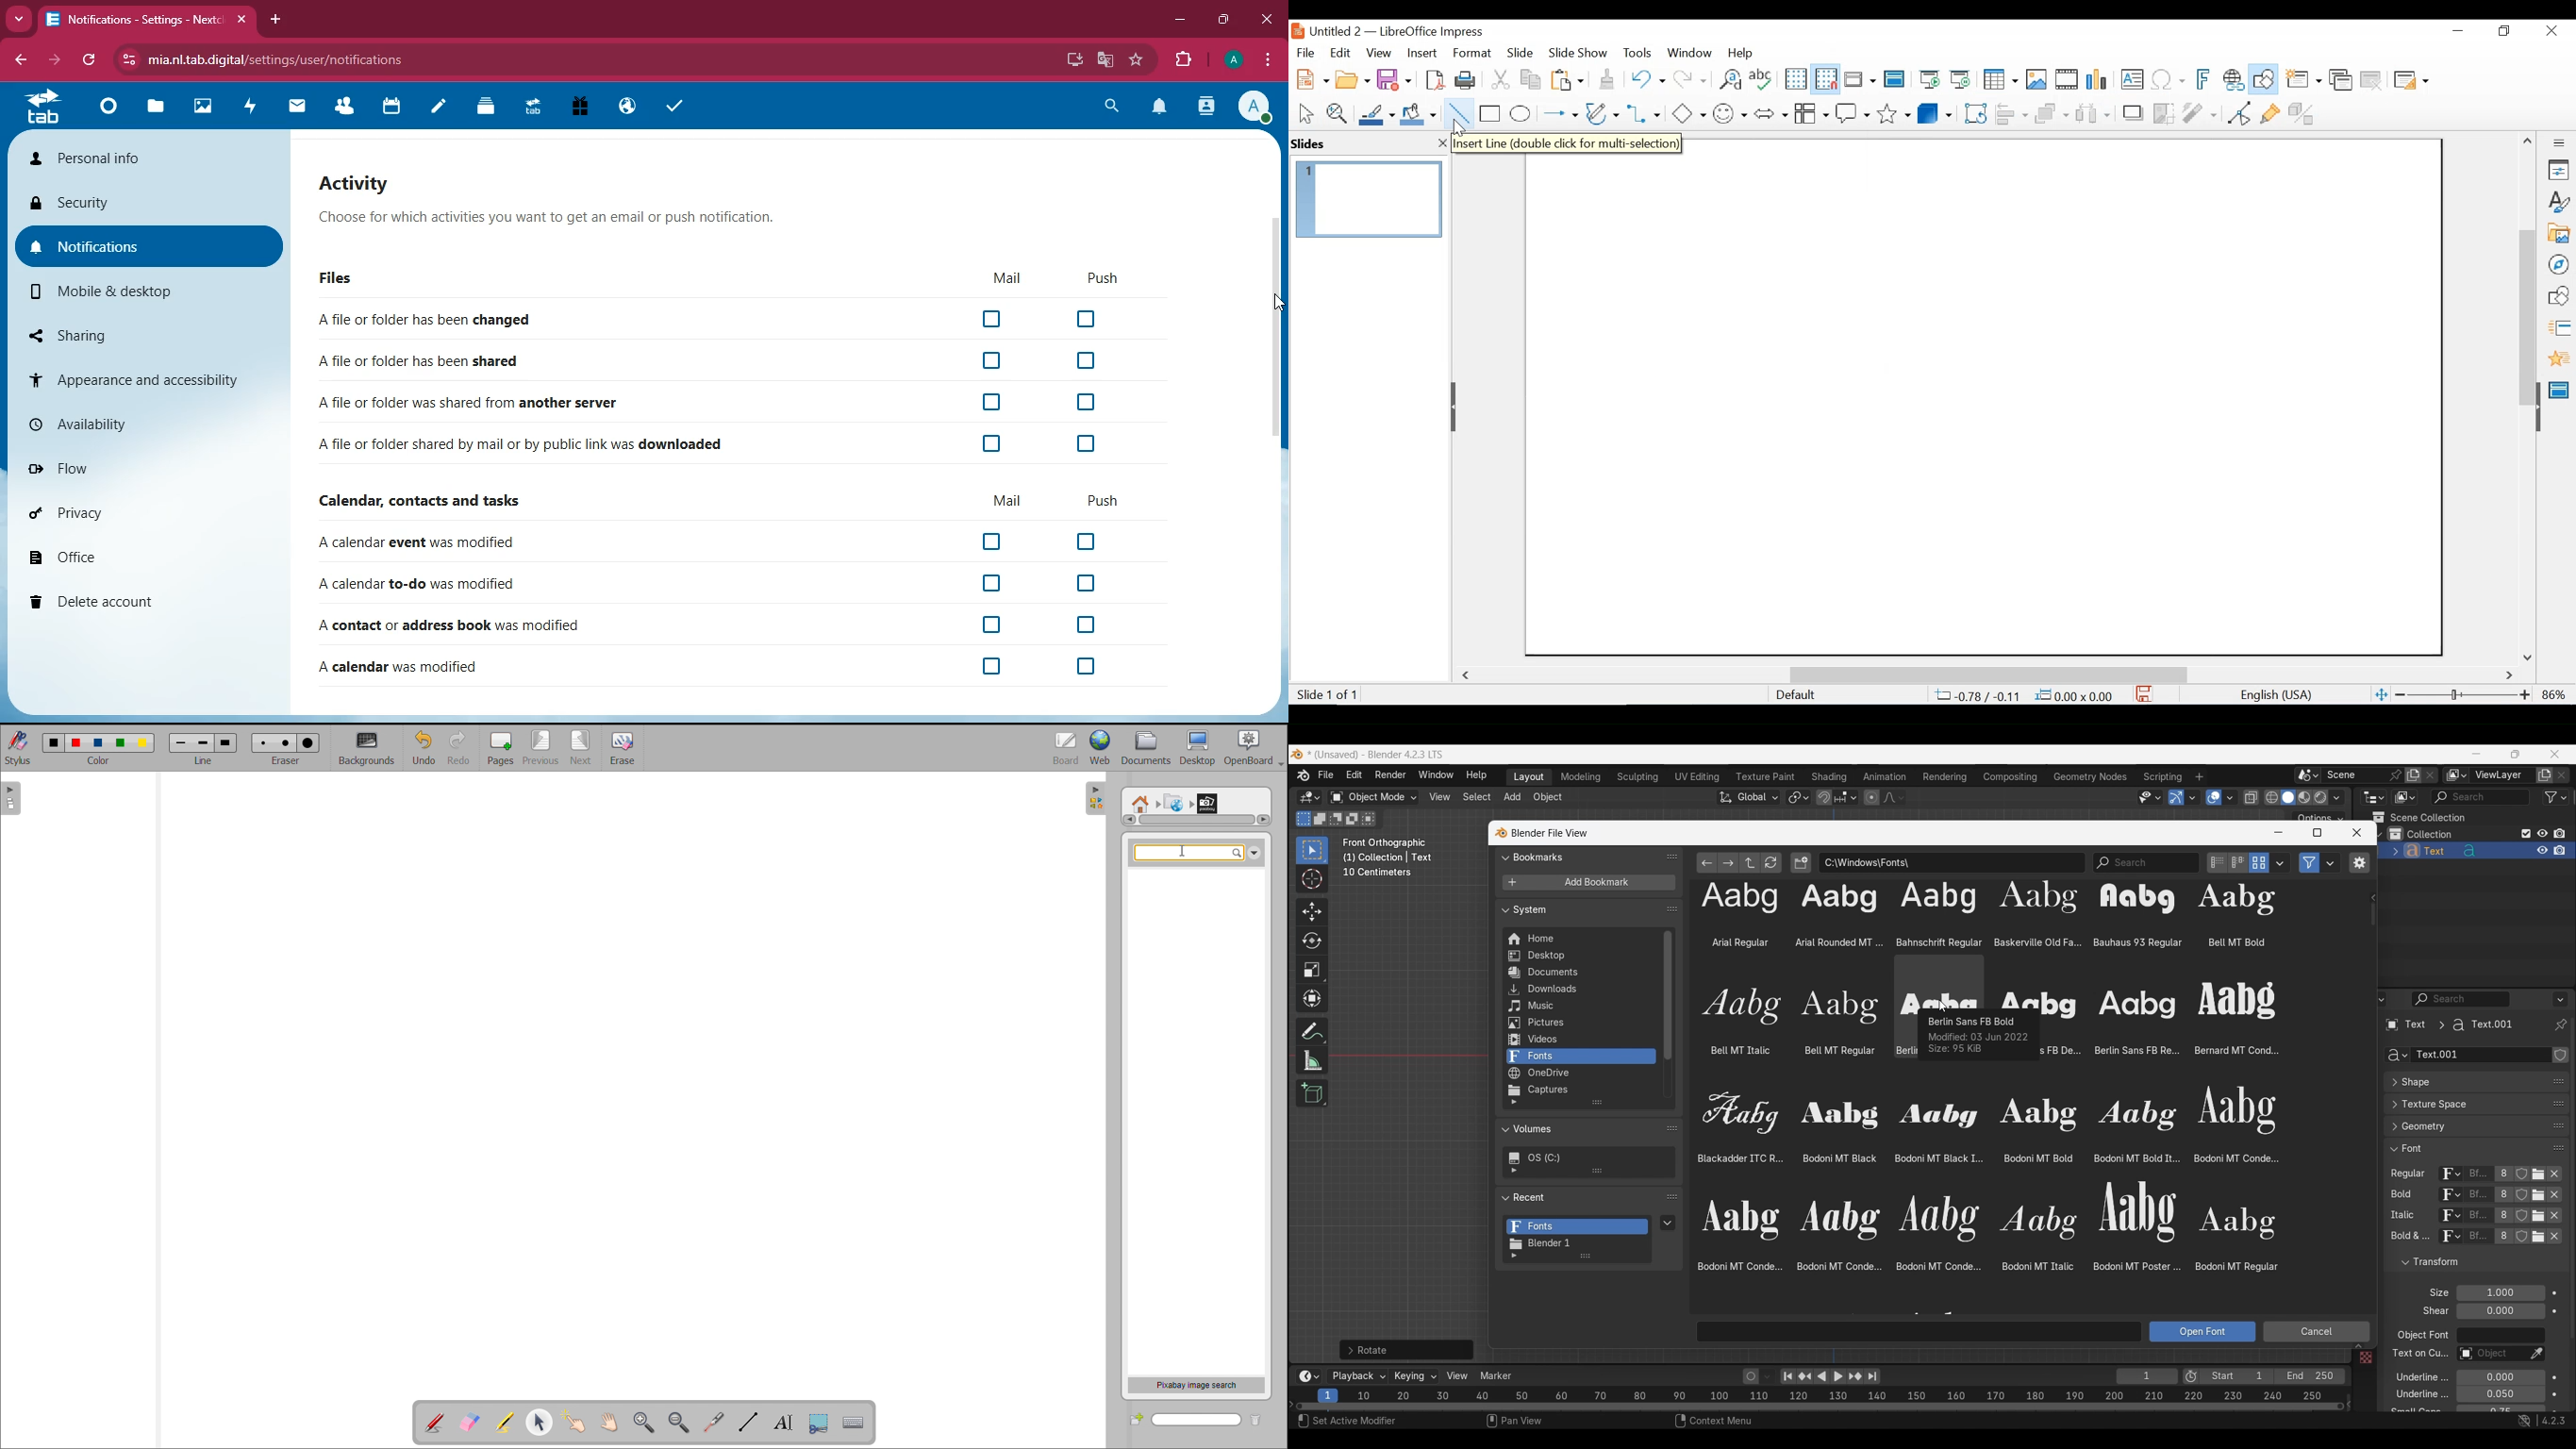 The width and height of the screenshot is (2576, 1456). Describe the element at coordinates (2562, 775) in the screenshot. I see `Remove view layer` at that location.